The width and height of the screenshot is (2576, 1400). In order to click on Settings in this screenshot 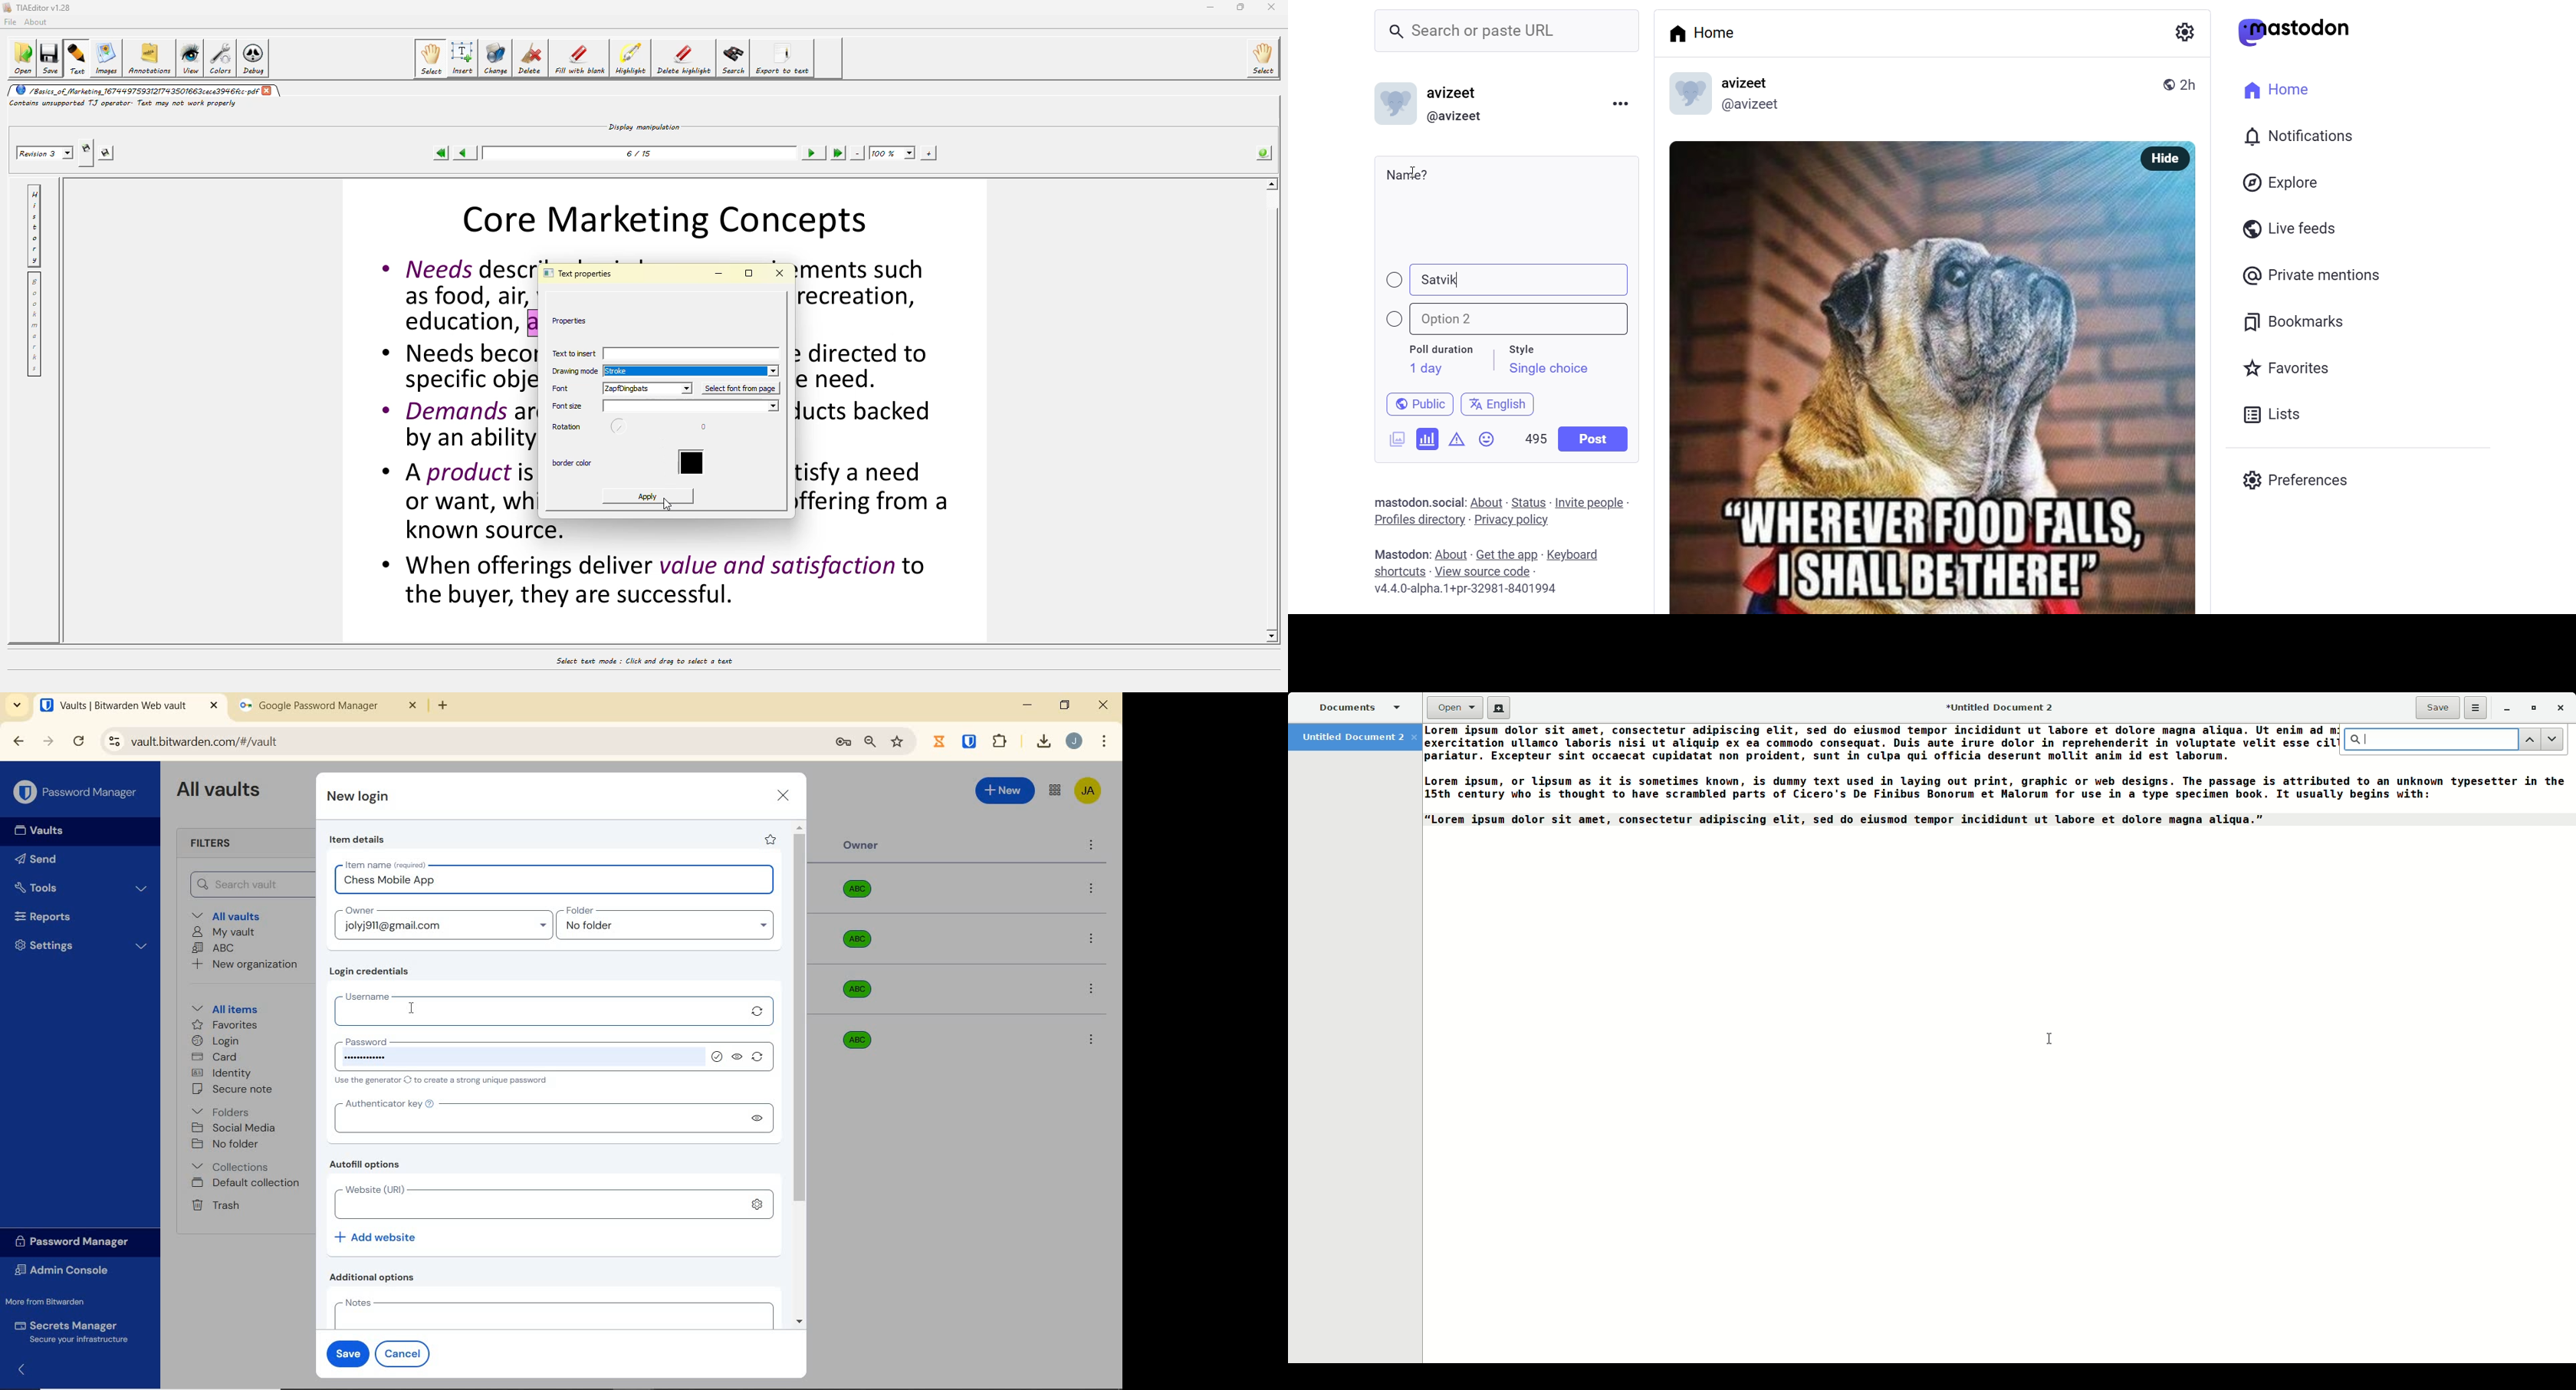, I will do `click(82, 944)`.